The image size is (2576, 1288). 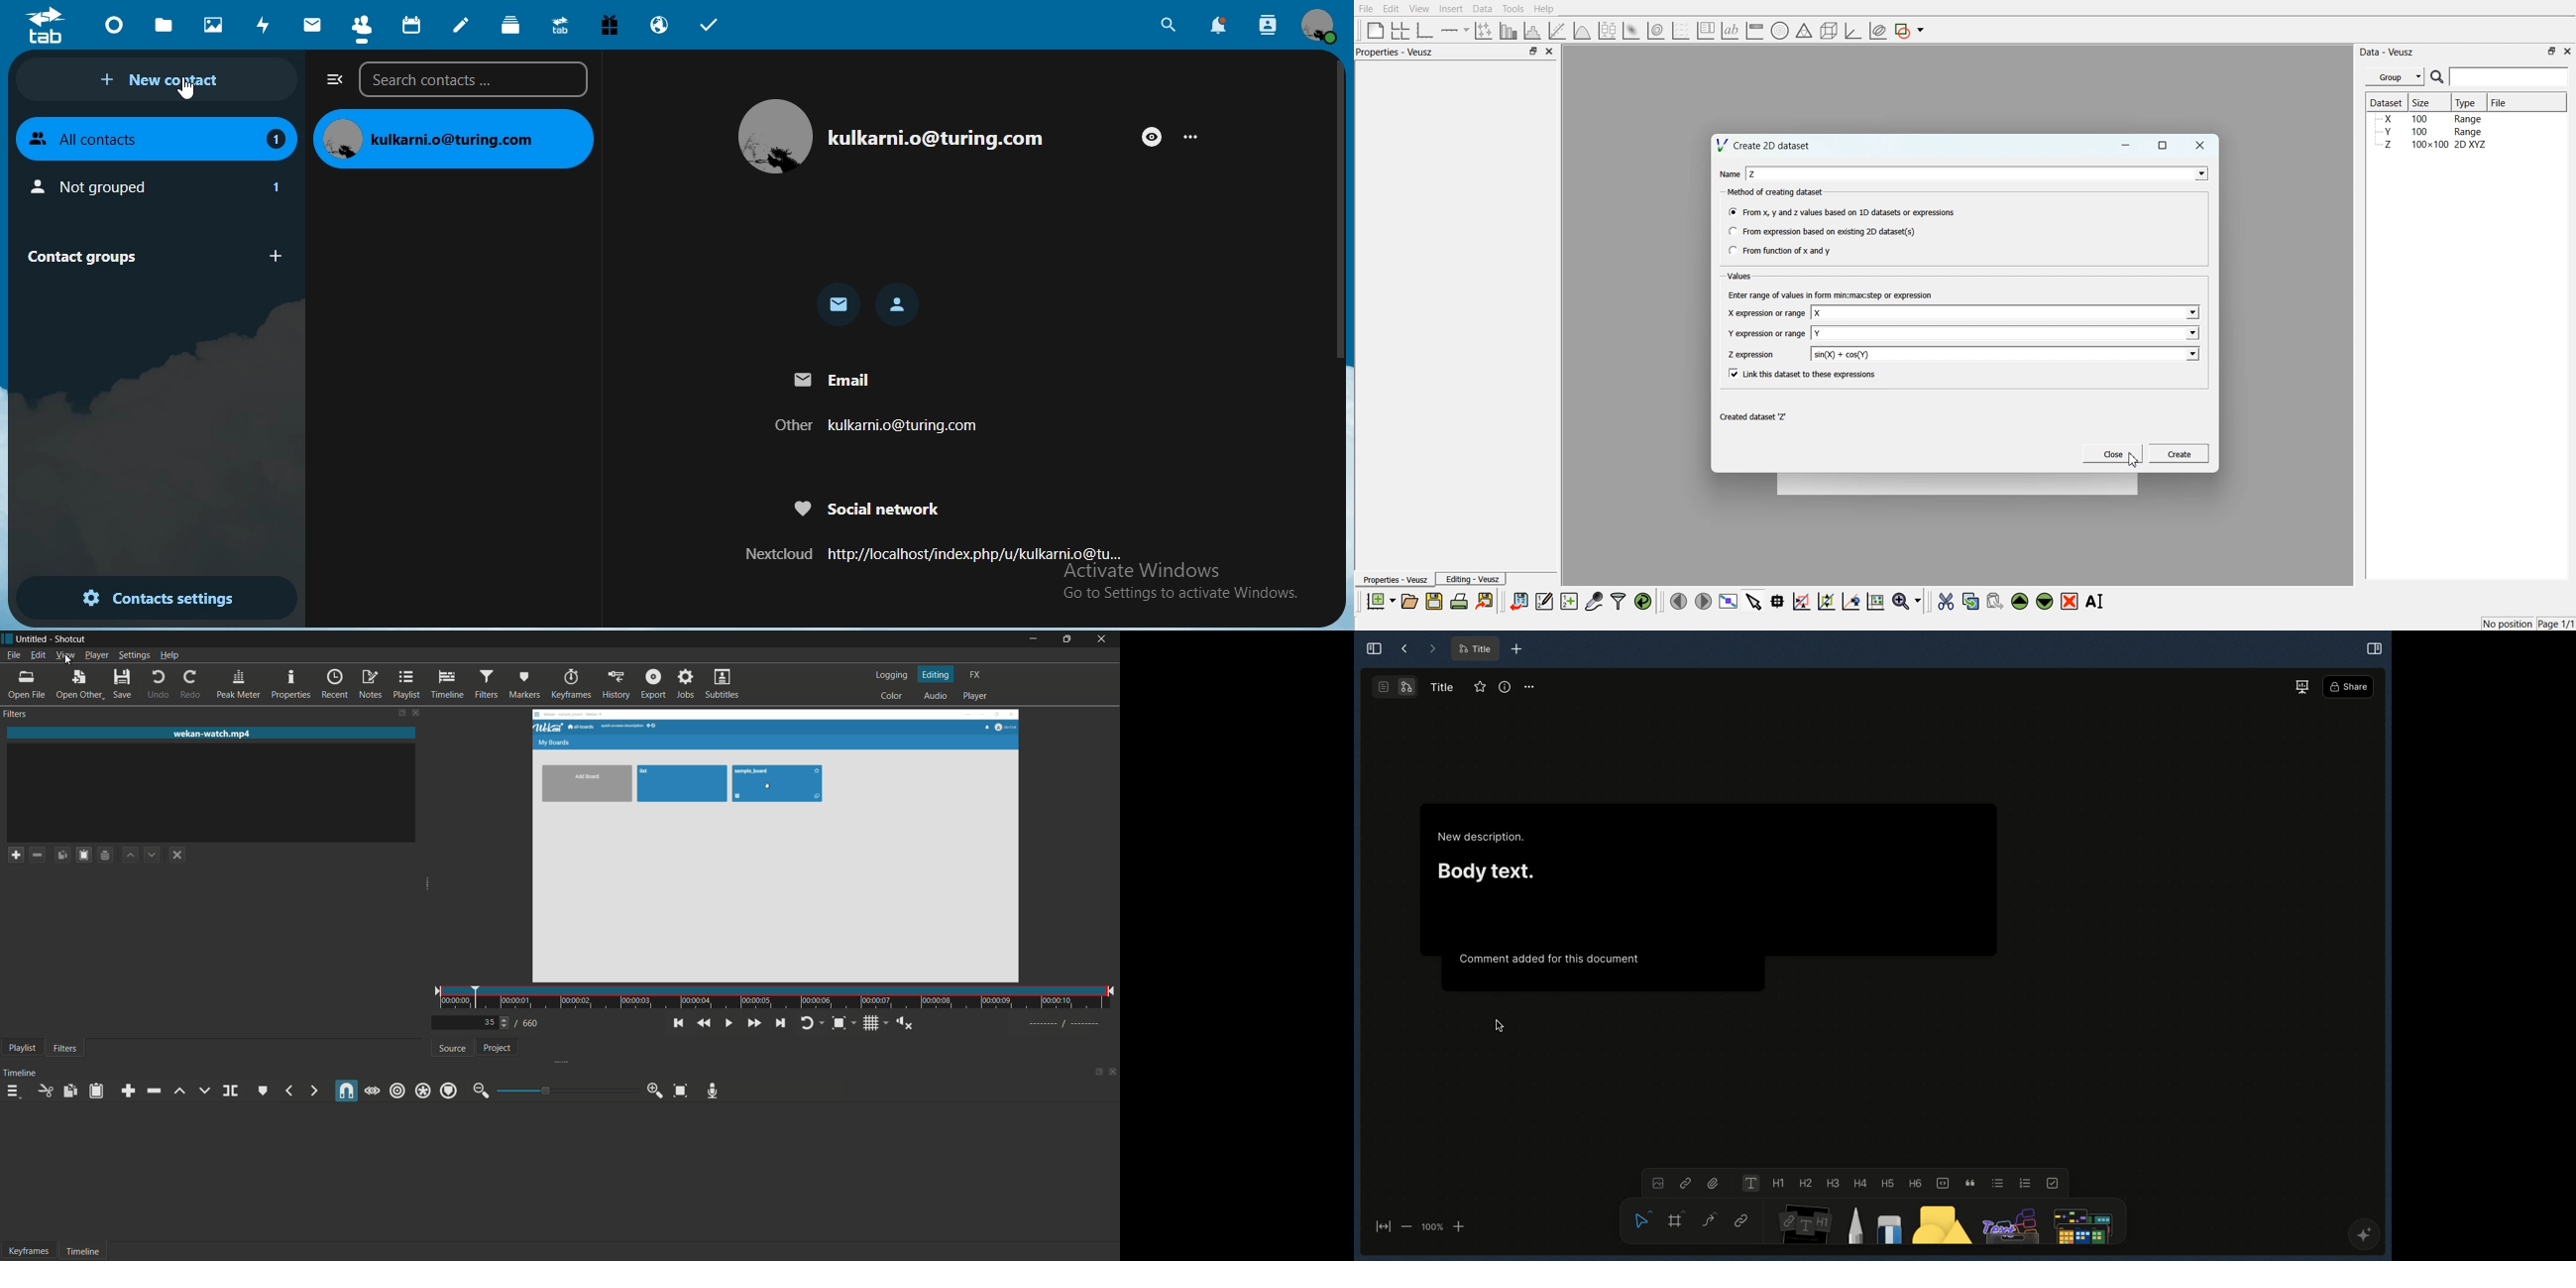 I want to click on 3D Surface, so click(x=1631, y=31).